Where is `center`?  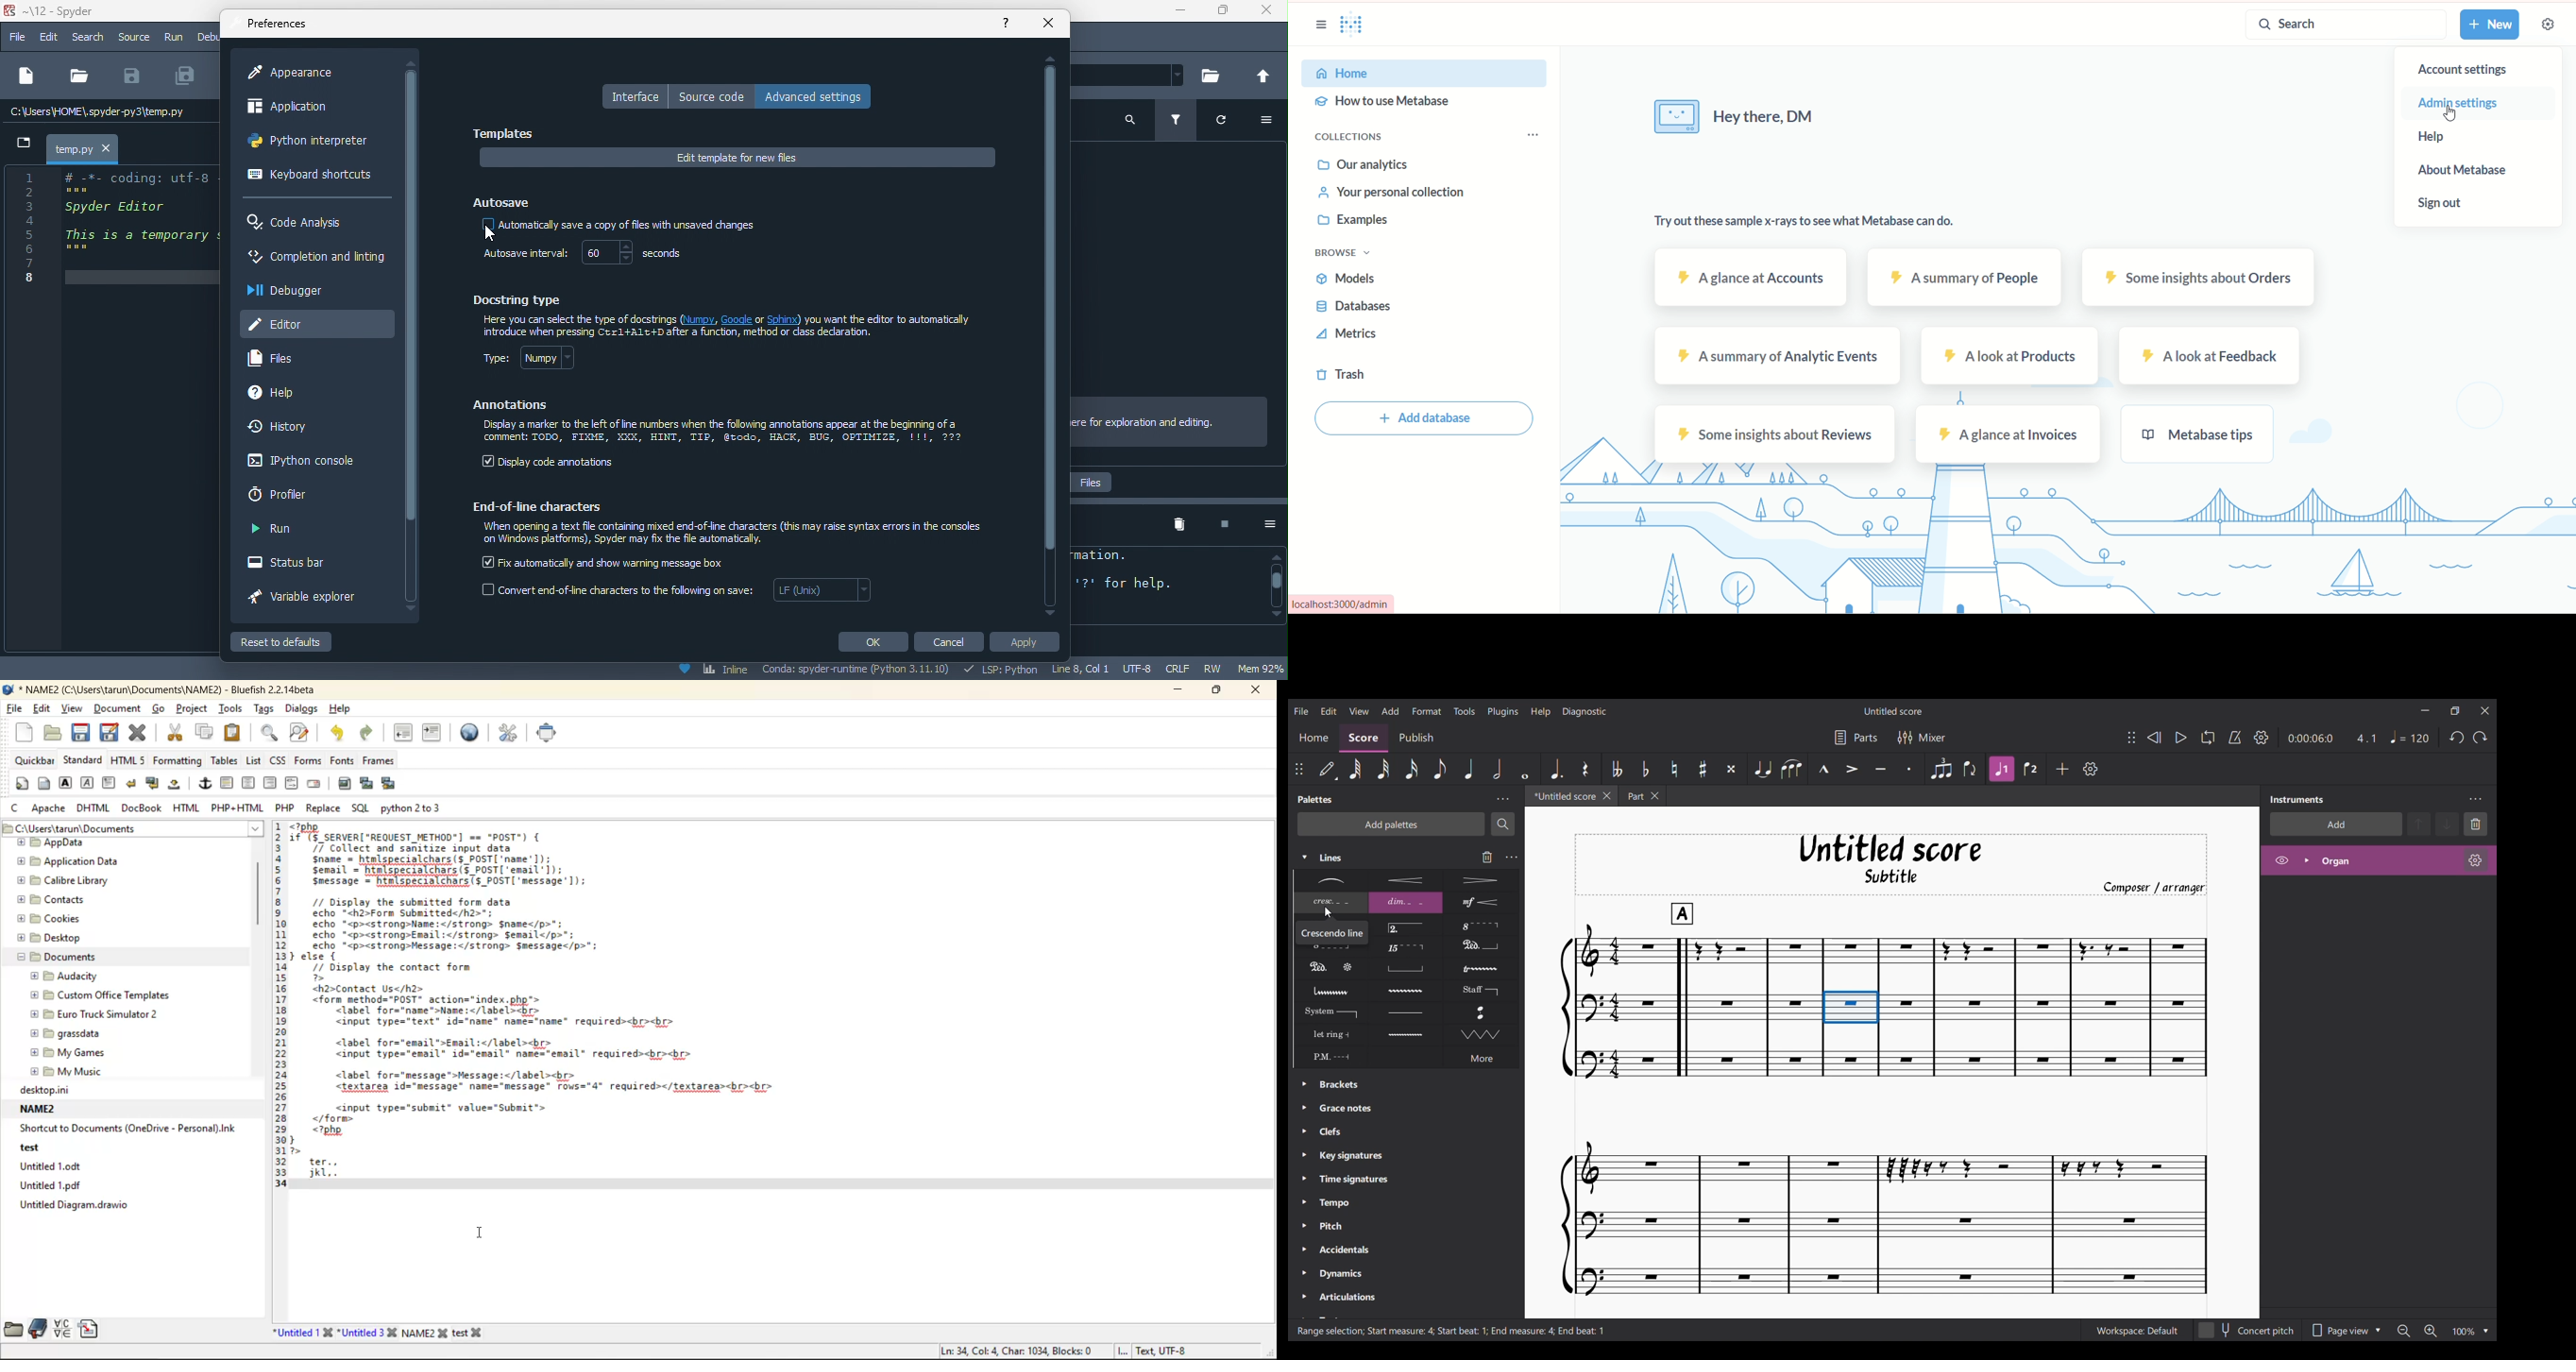 center is located at coordinates (250, 785).